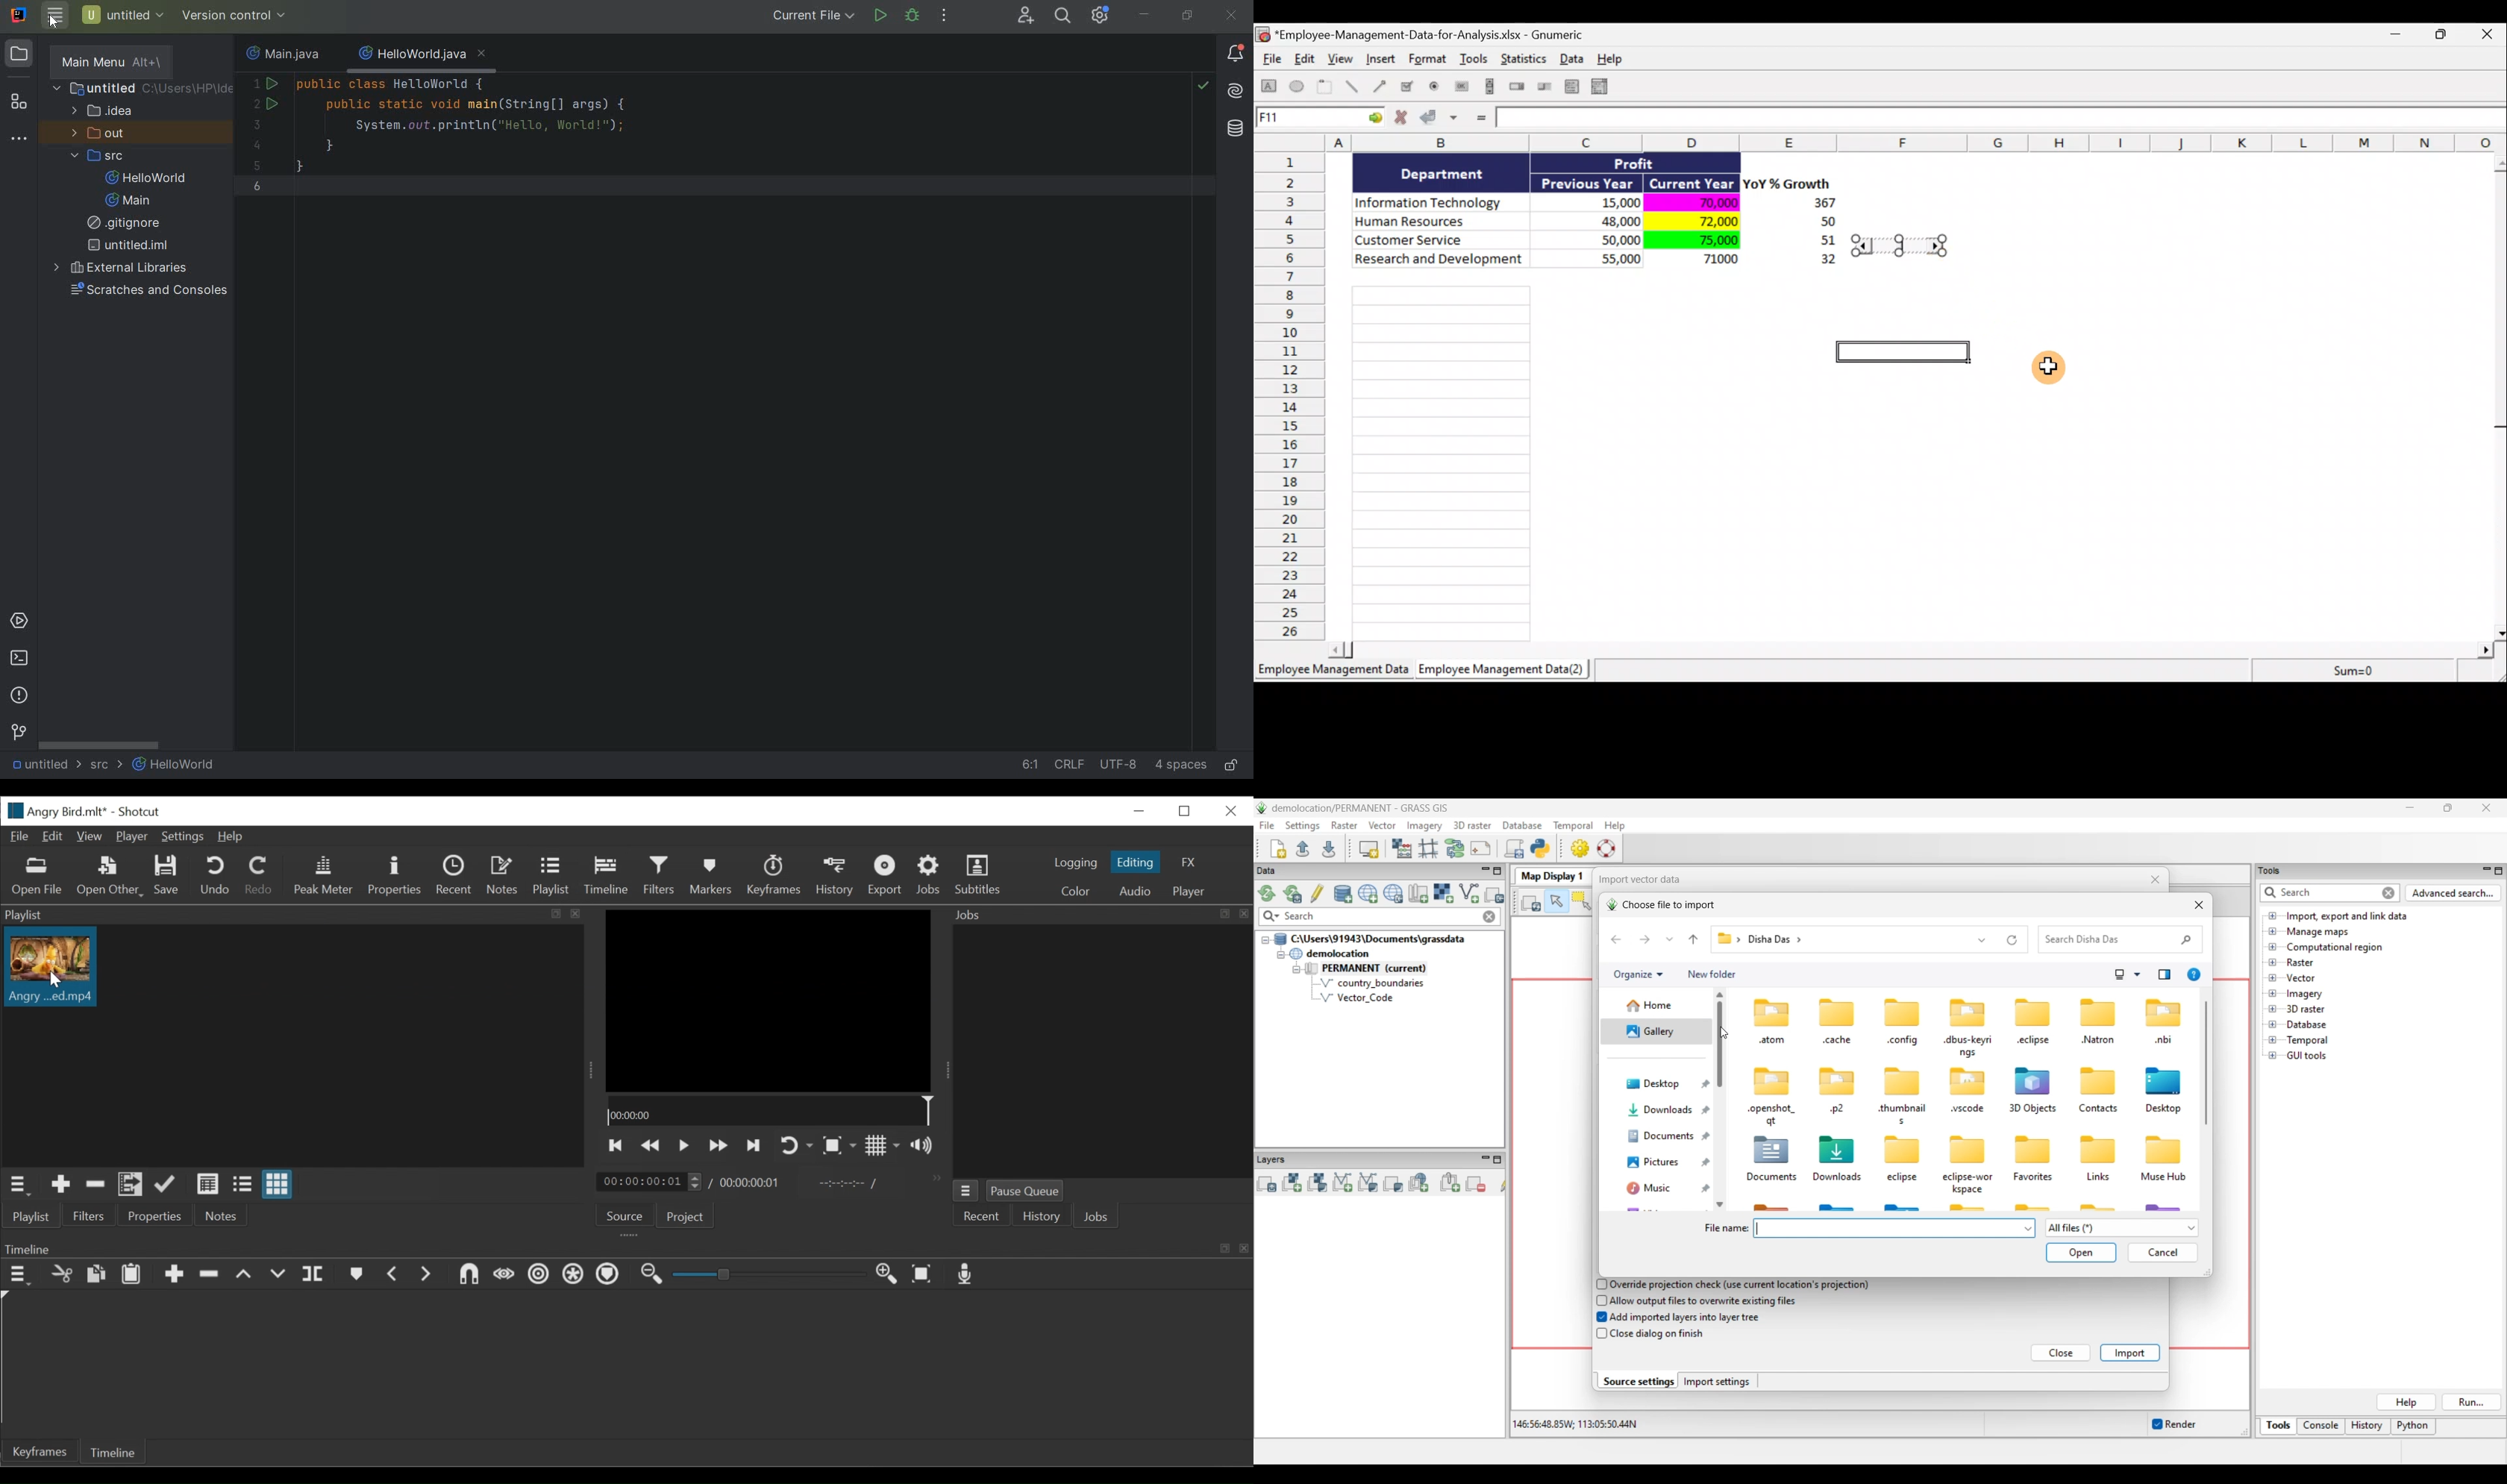 This screenshot has height=1484, width=2520. Describe the element at coordinates (2490, 35) in the screenshot. I see `Close` at that location.